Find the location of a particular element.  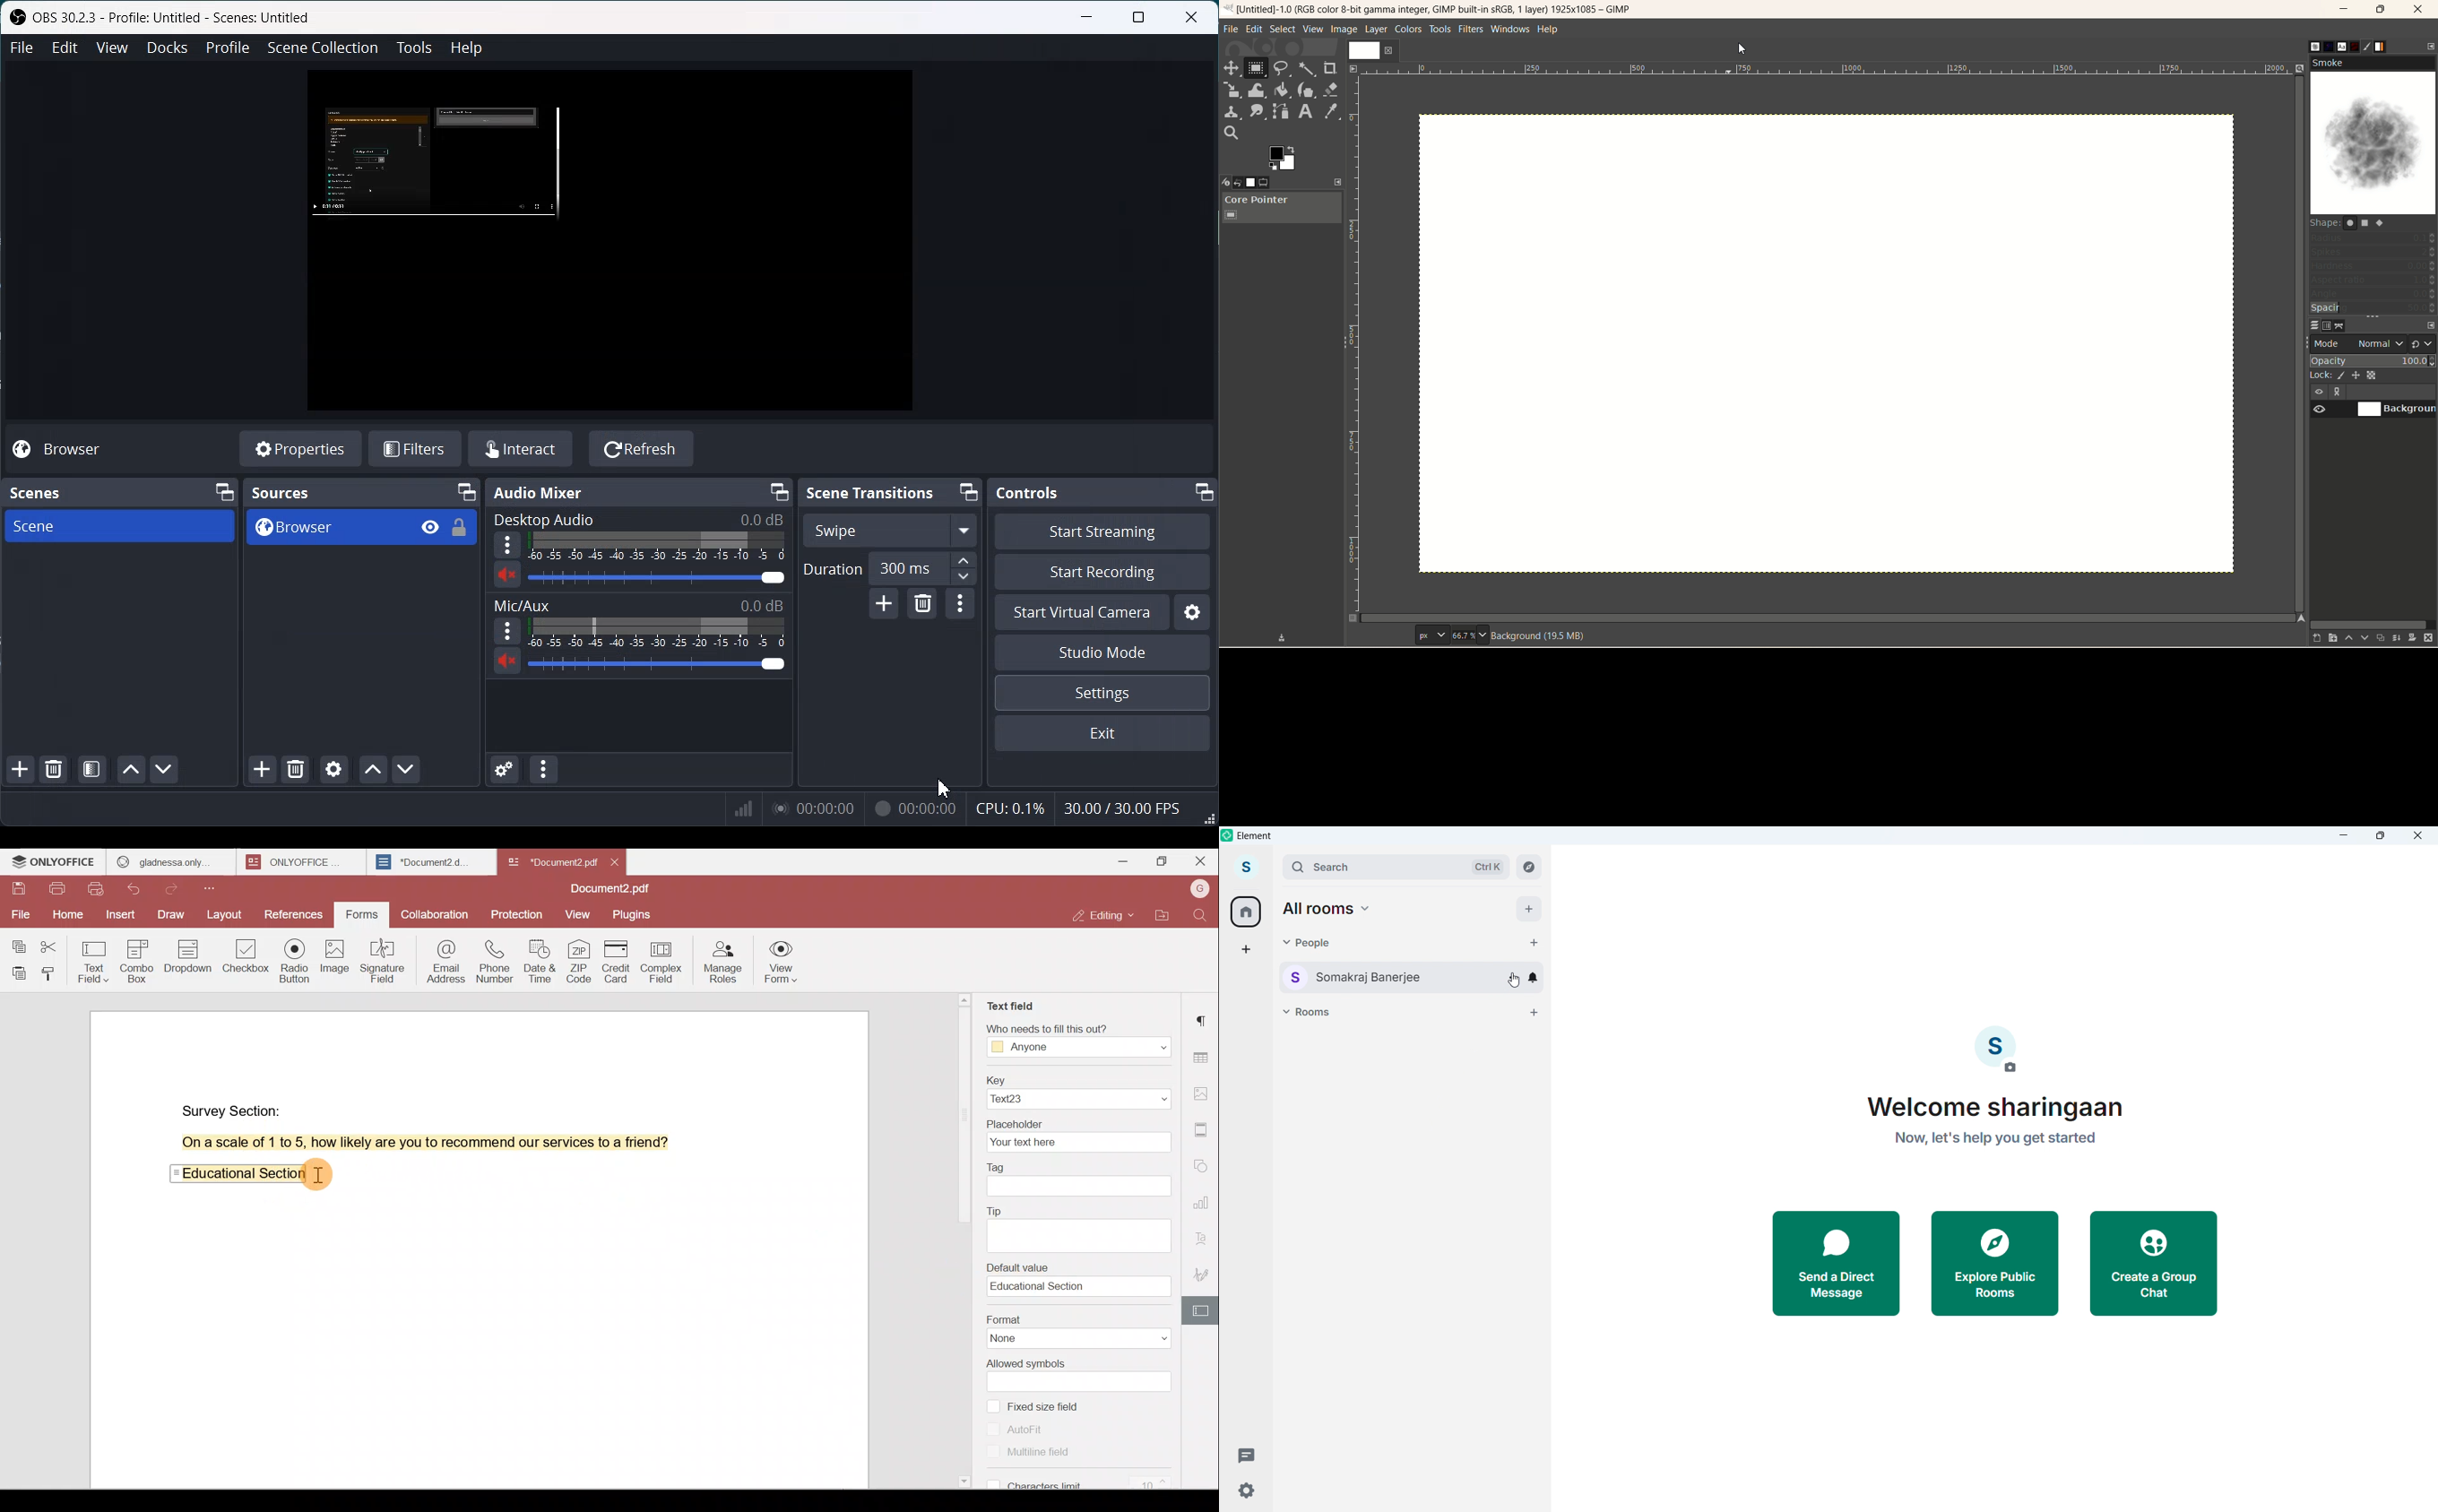

Controls is located at coordinates (1028, 492).